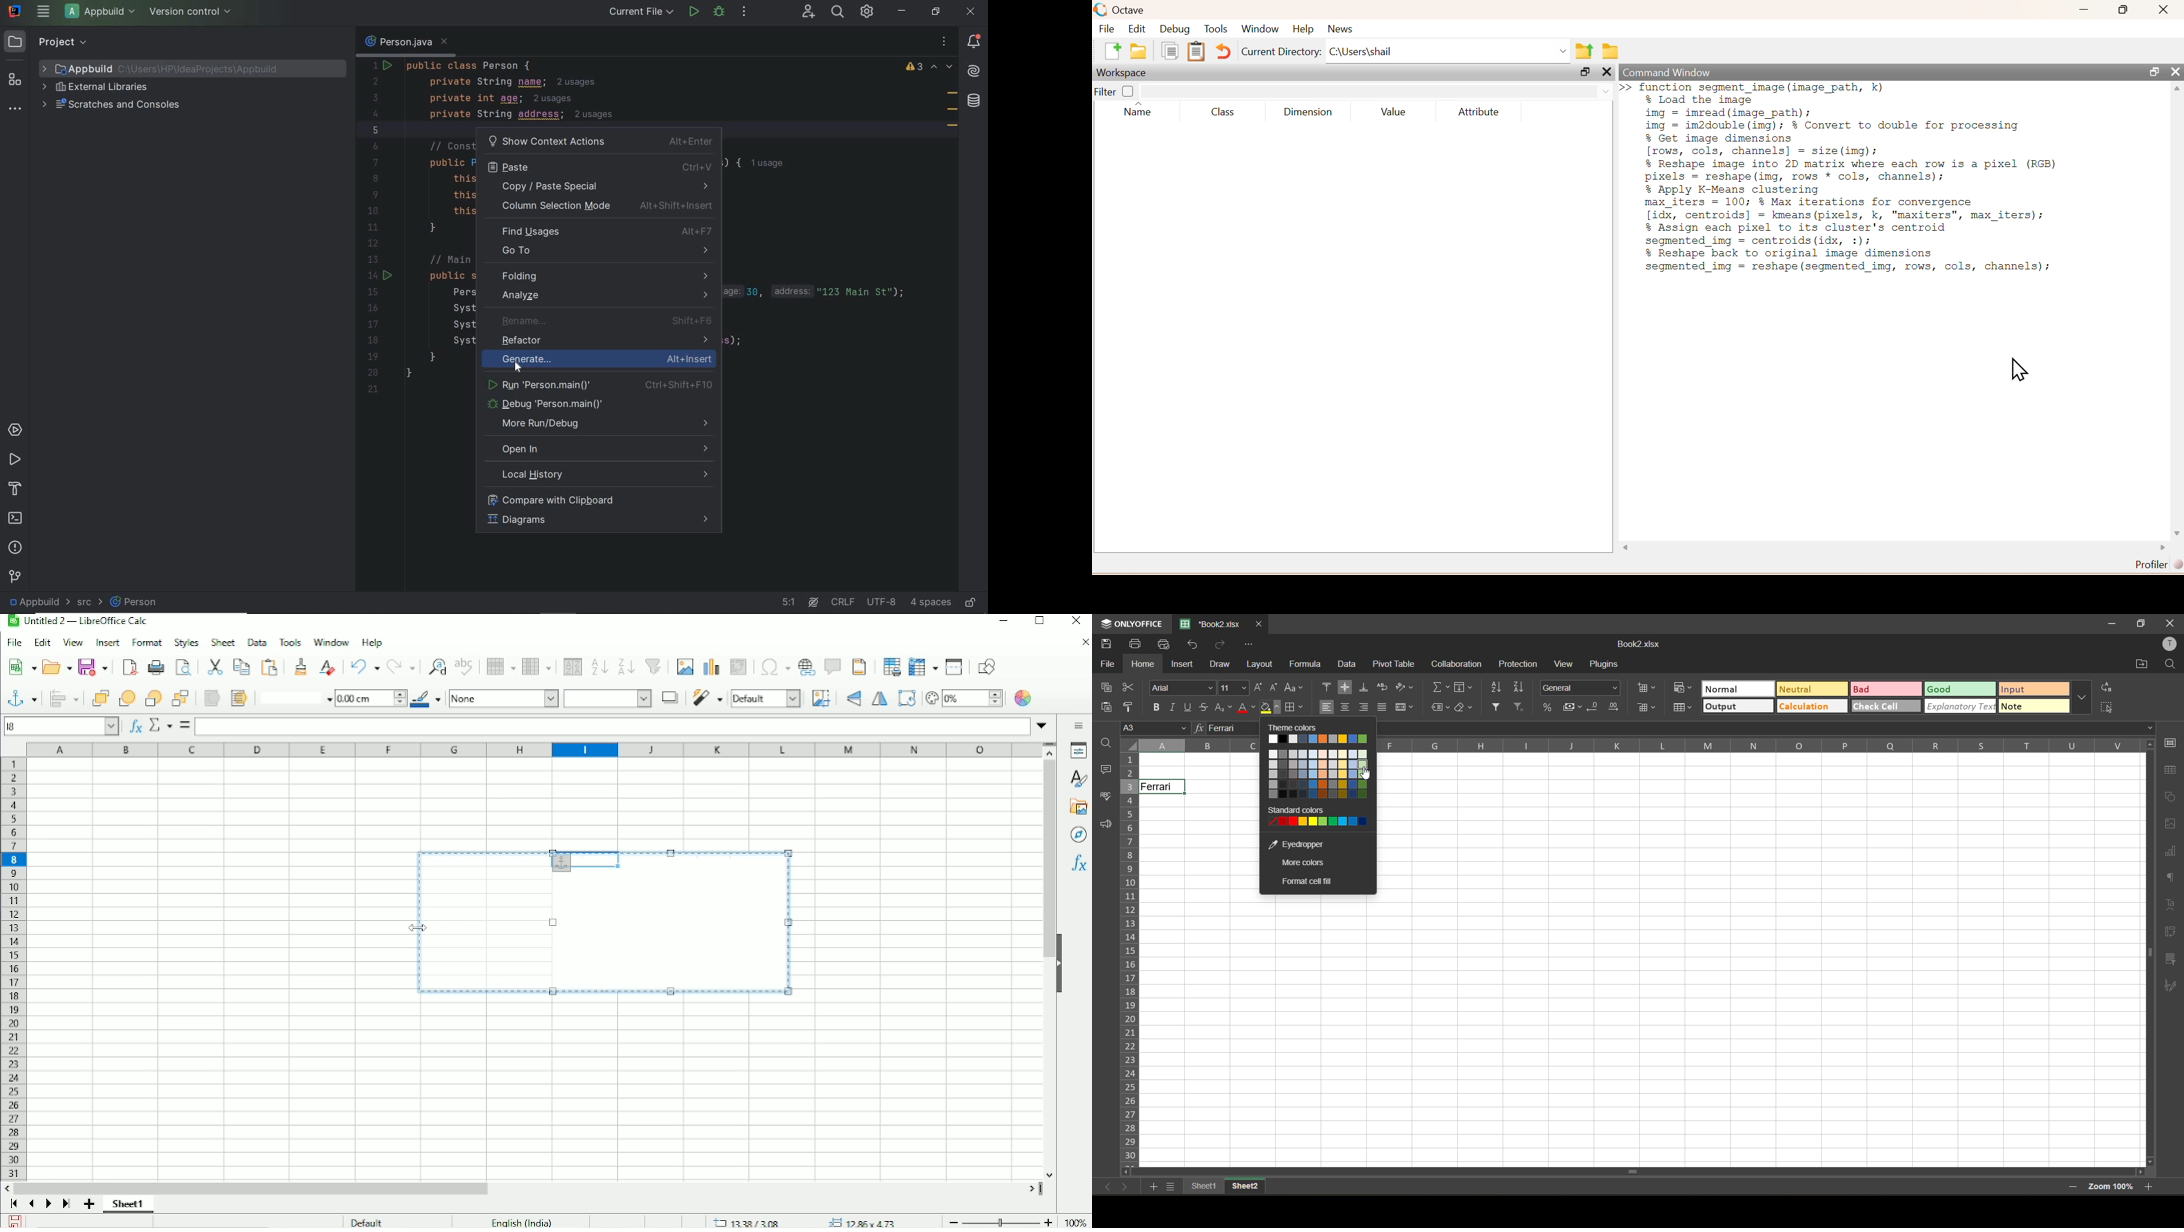  Describe the element at coordinates (127, 698) in the screenshot. I see `Forward one` at that location.